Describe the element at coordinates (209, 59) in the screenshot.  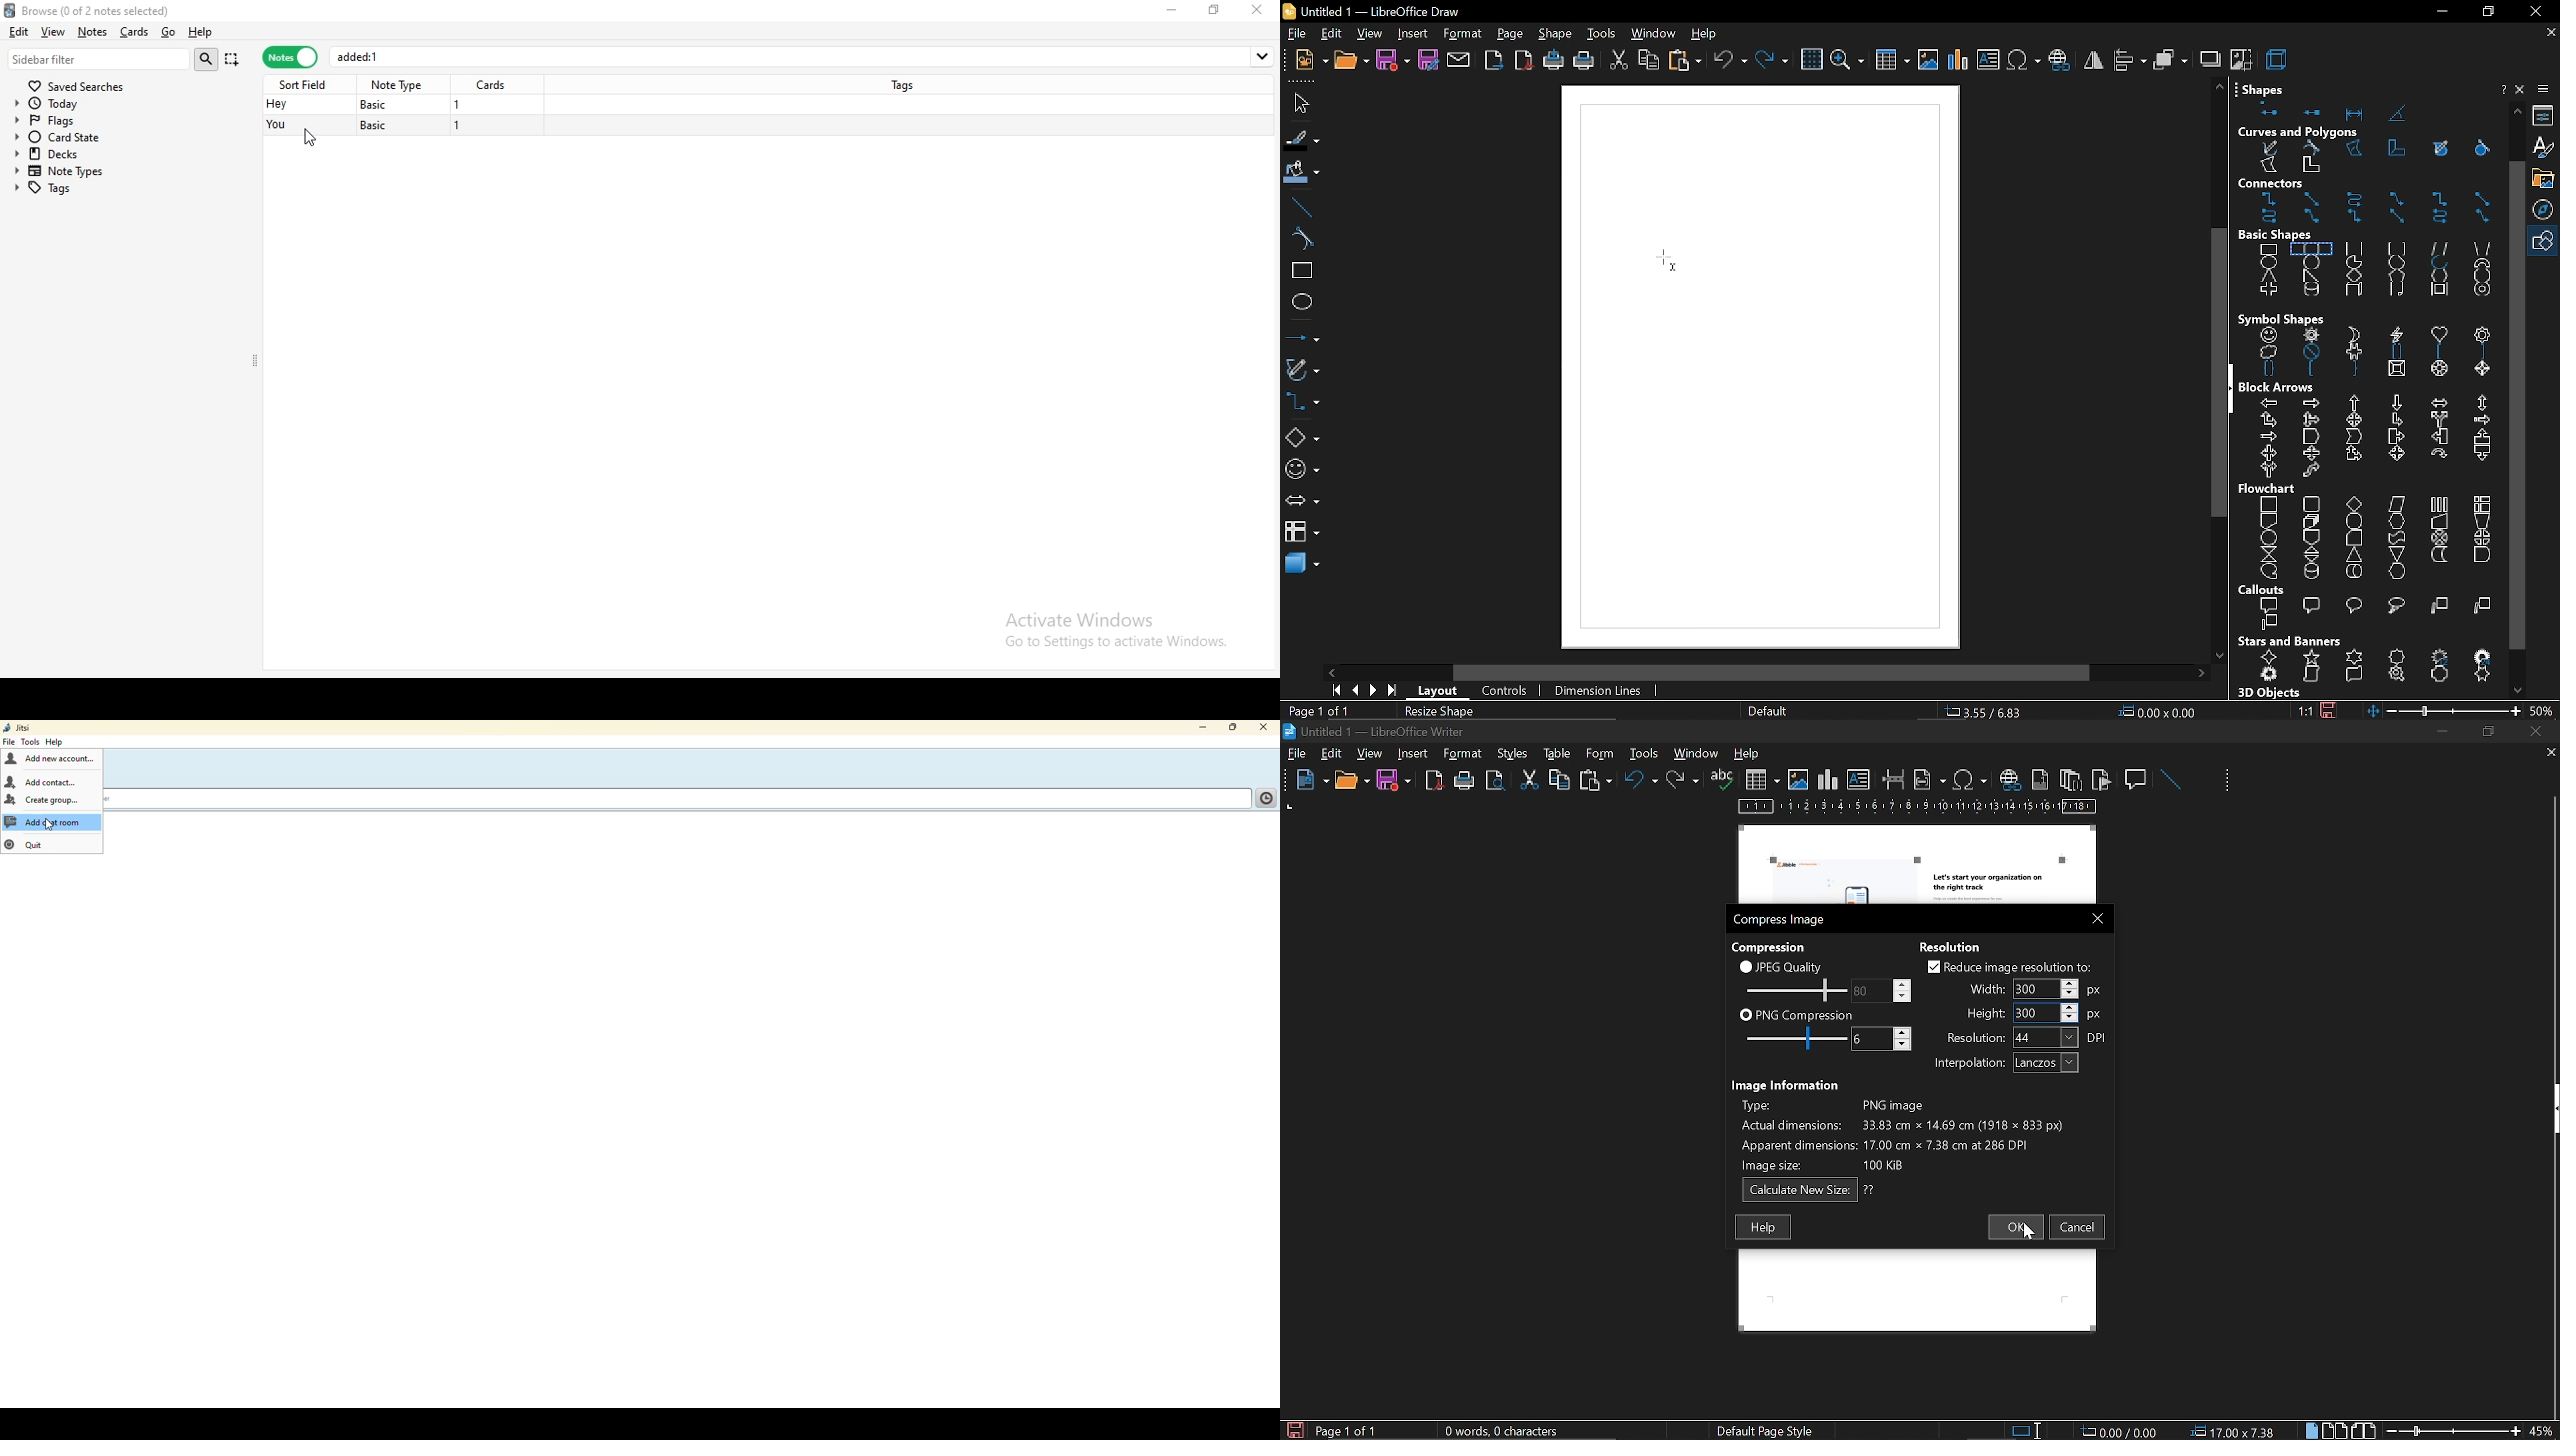
I see `search` at that location.